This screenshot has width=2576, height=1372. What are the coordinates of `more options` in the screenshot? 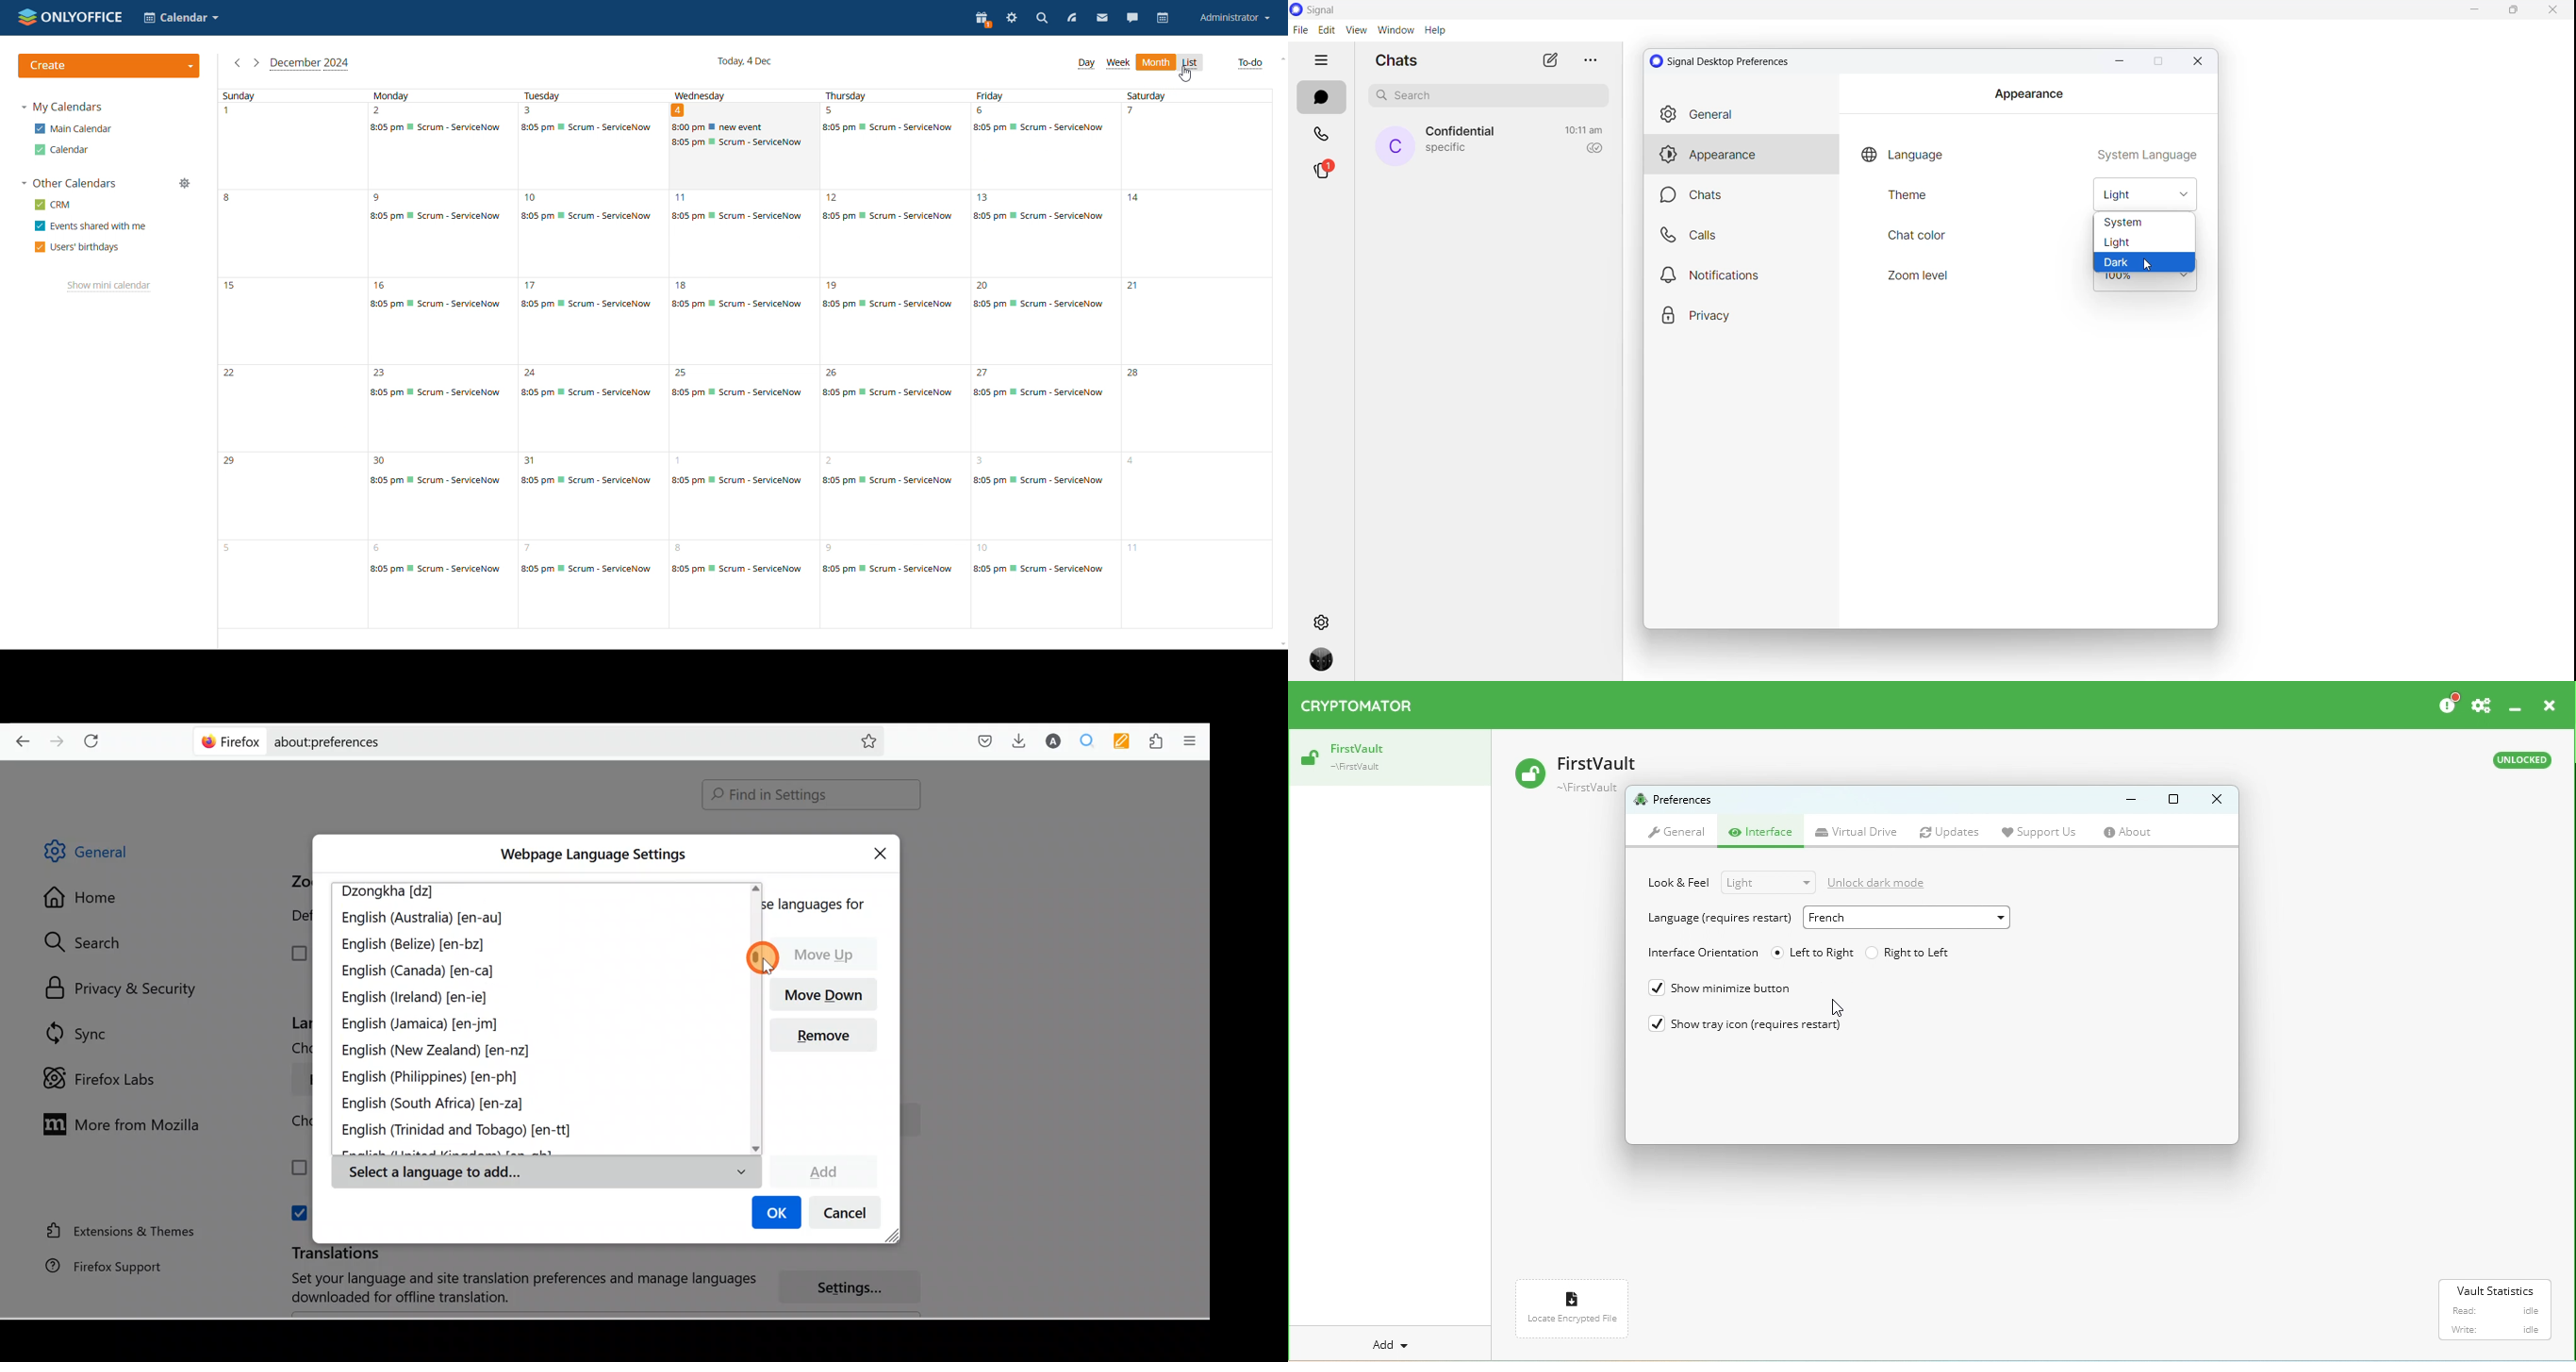 It's located at (1588, 60).